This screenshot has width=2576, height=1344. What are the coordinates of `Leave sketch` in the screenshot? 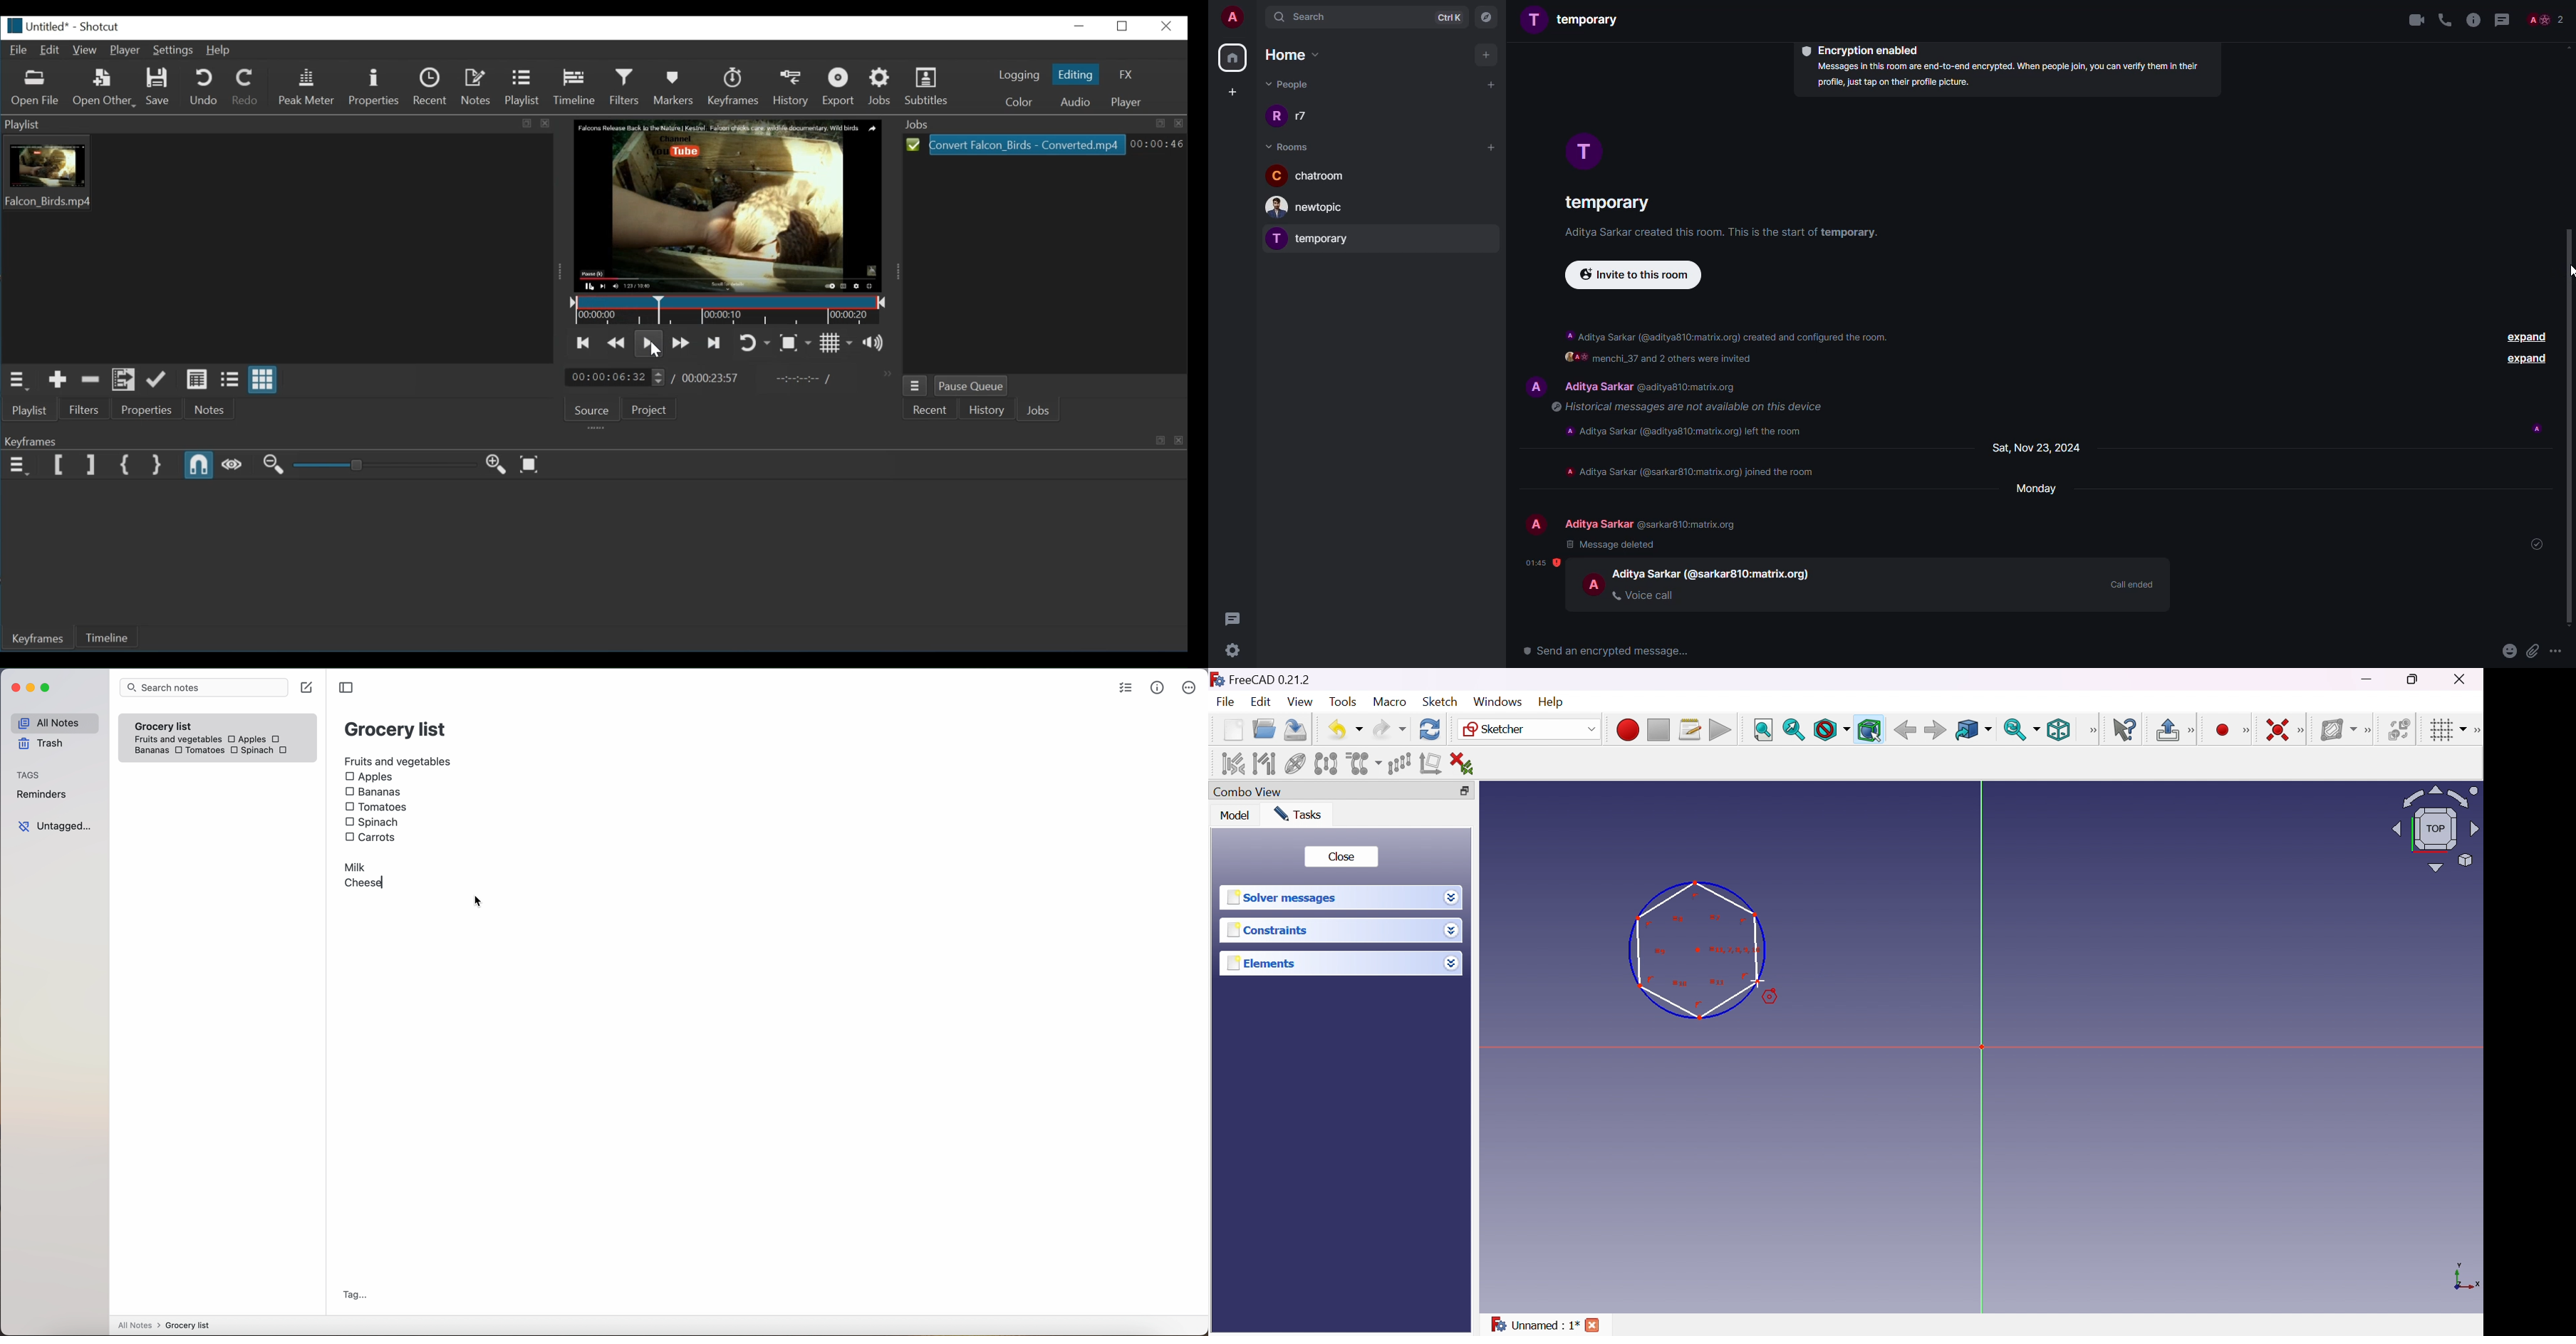 It's located at (2167, 730).